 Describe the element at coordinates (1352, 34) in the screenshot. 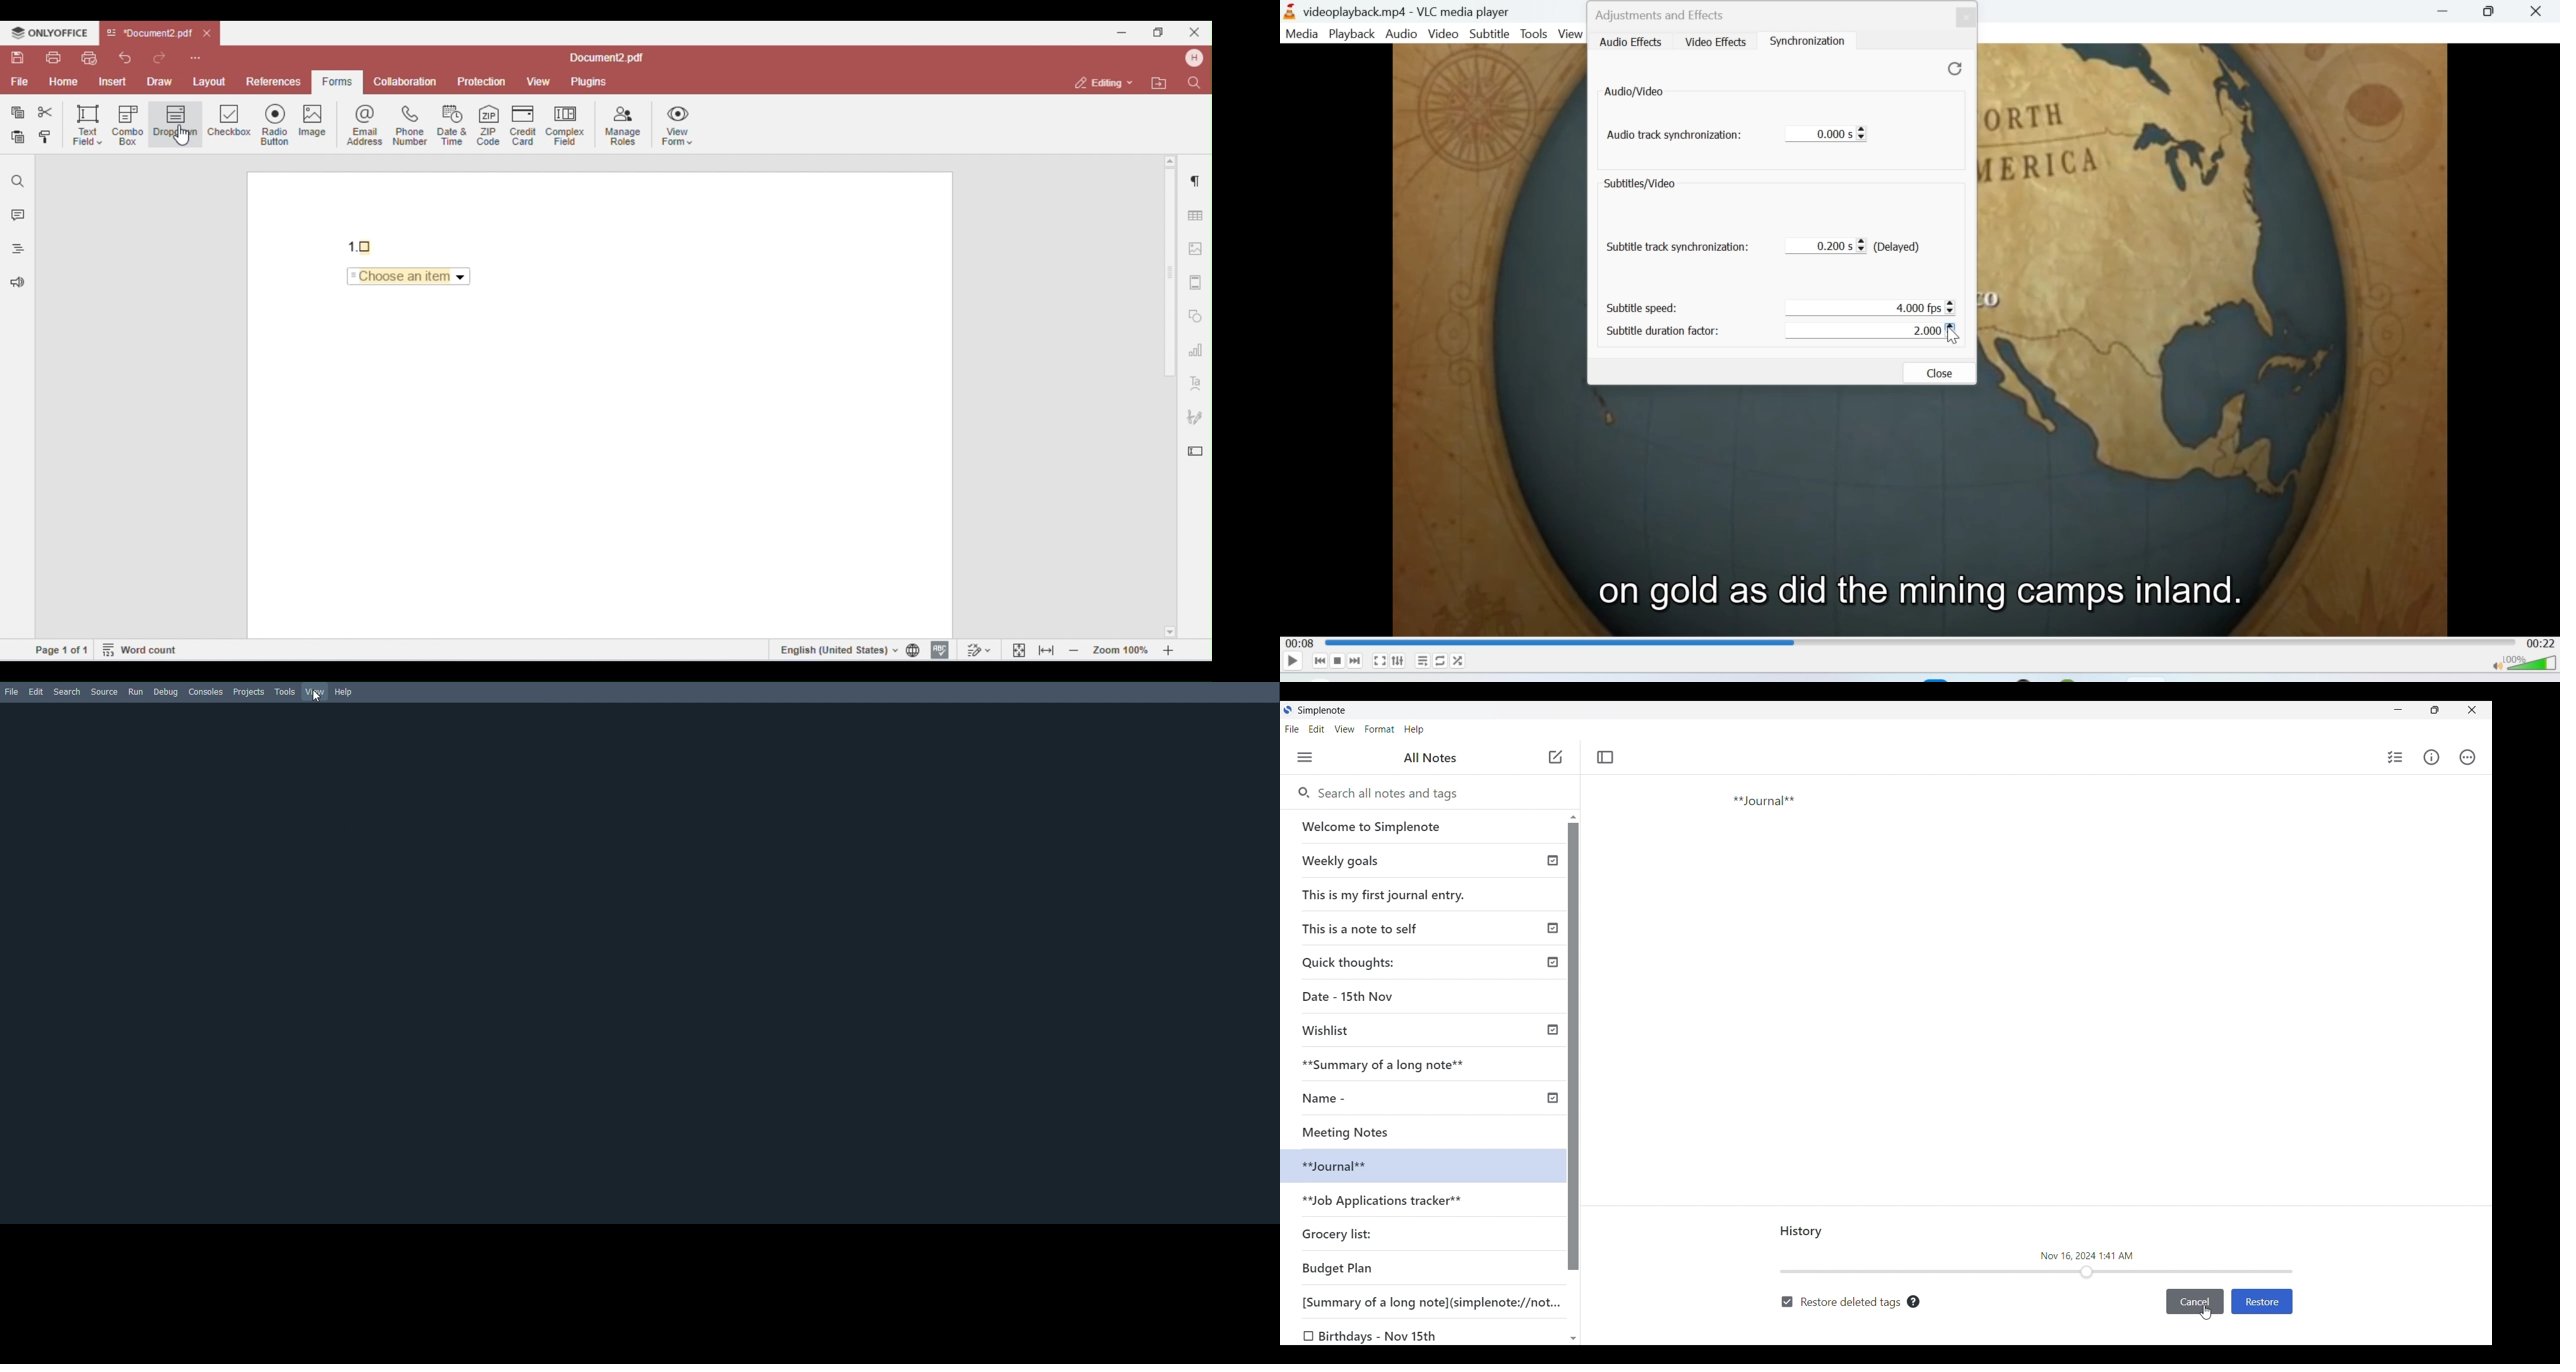

I see `Playback` at that location.